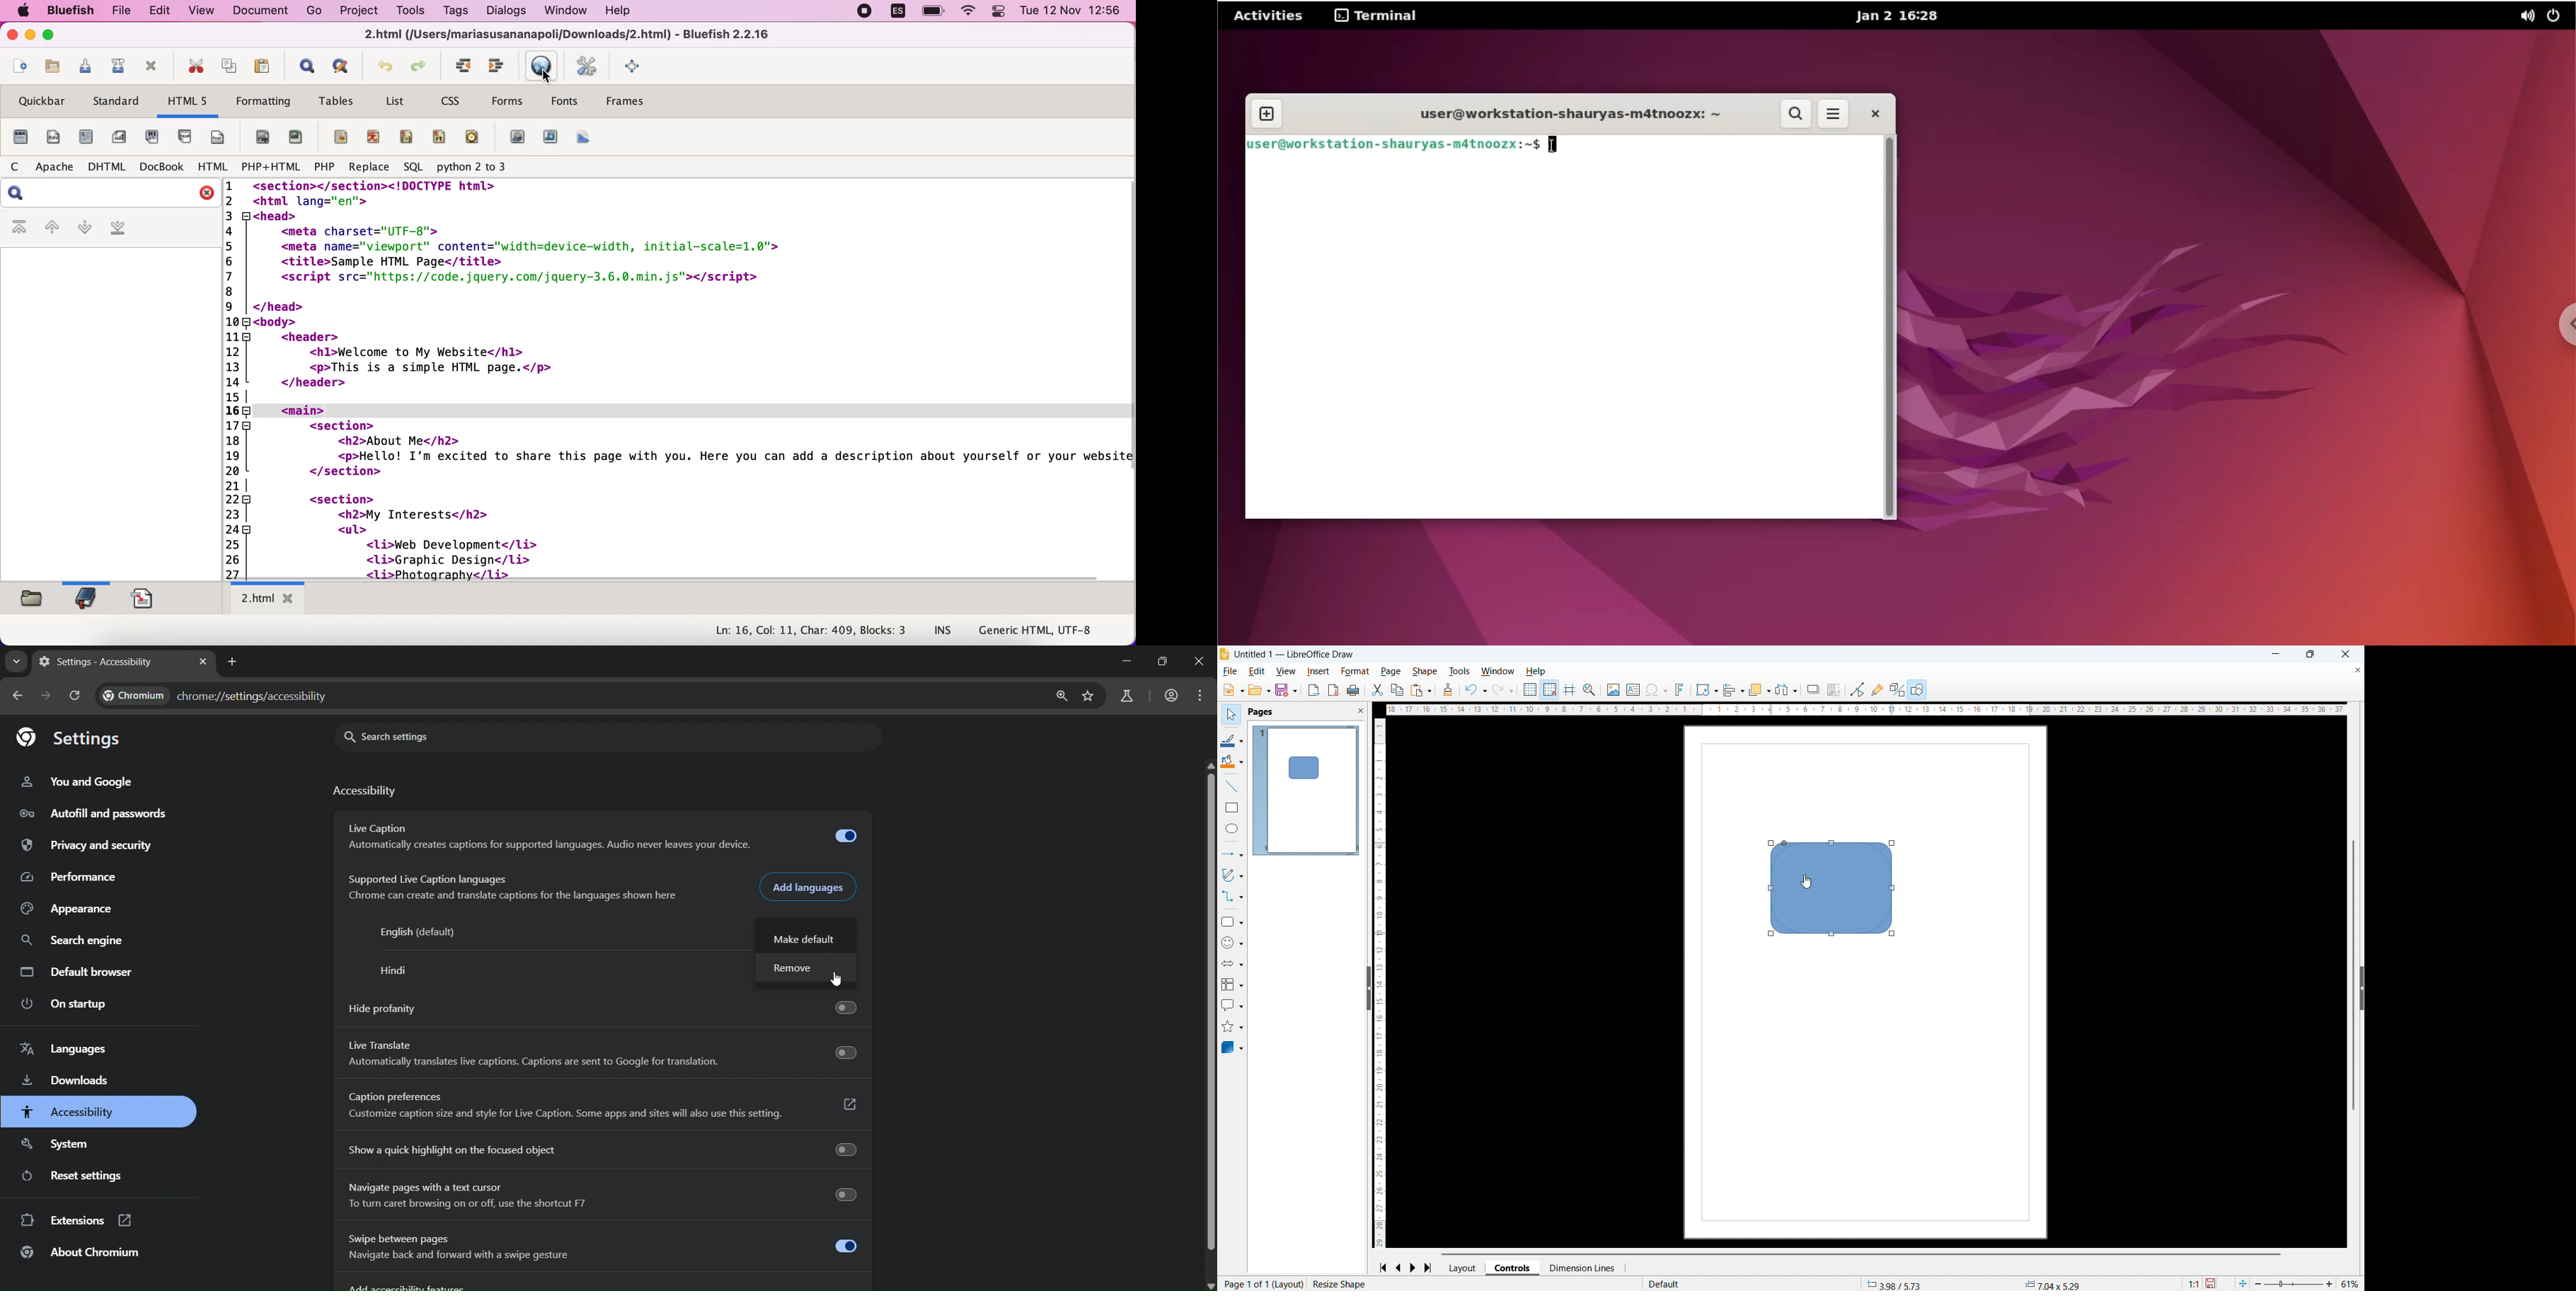 The width and height of the screenshot is (2576, 1316). What do you see at coordinates (261, 66) in the screenshot?
I see `paste` at bounding box center [261, 66].